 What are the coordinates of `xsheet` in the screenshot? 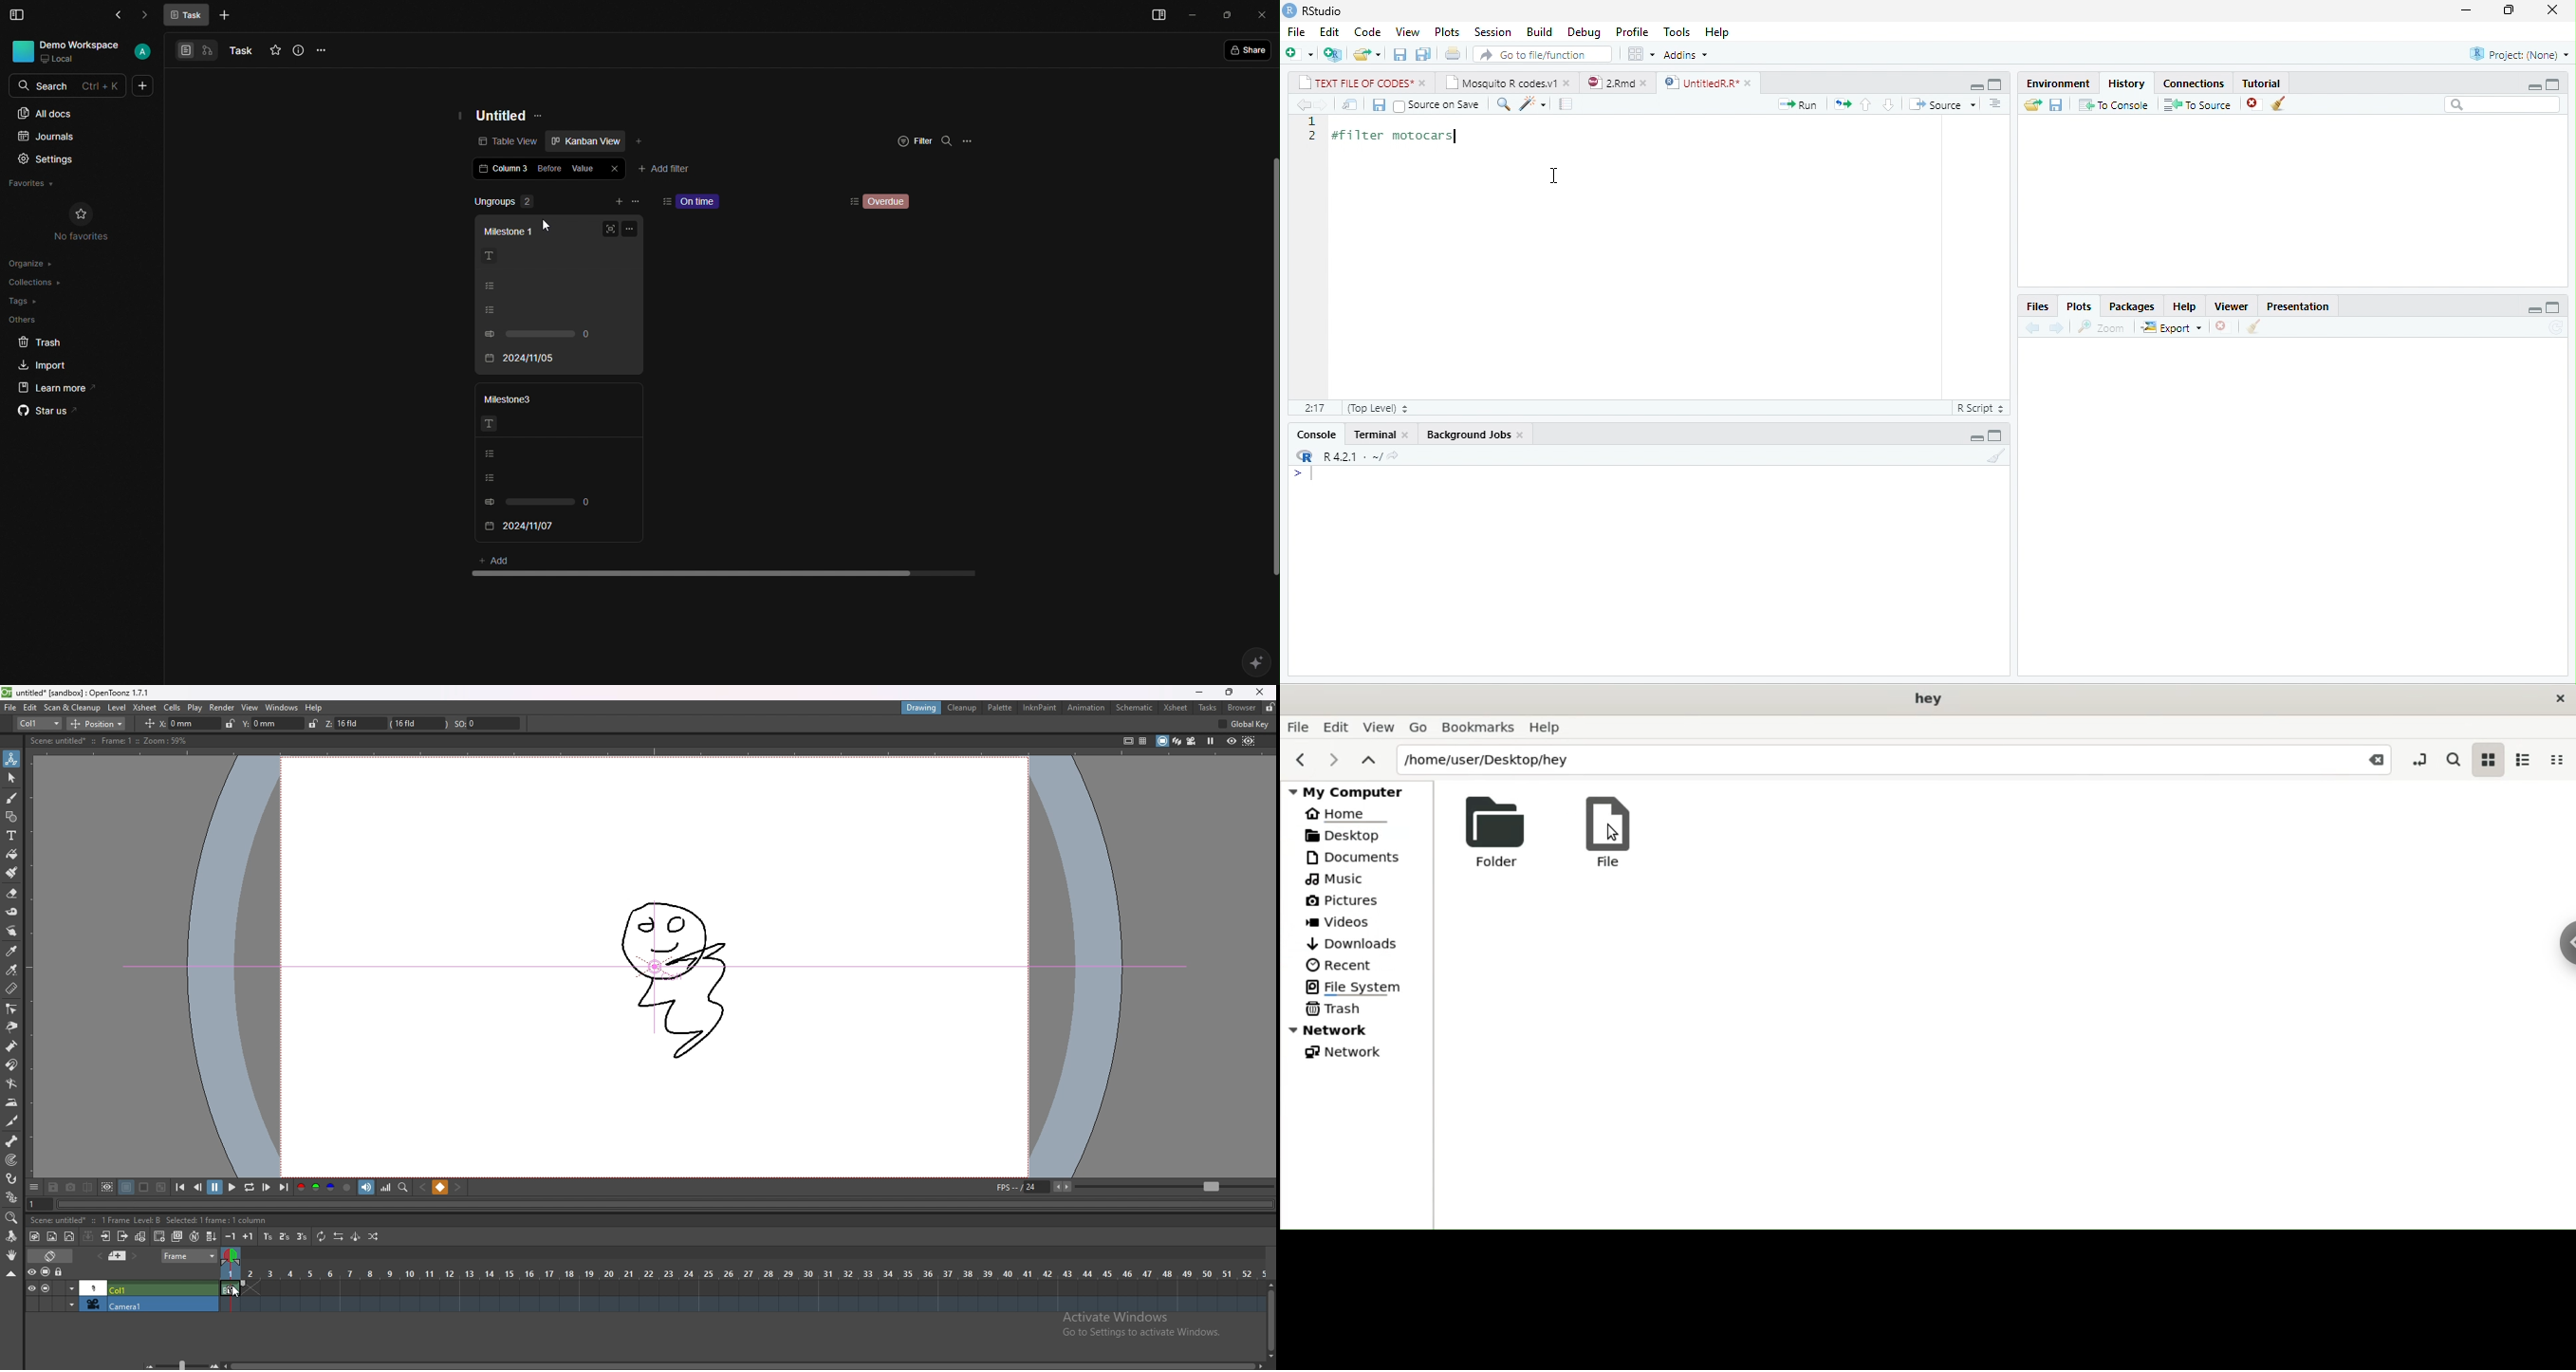 It's located at (145, 708).